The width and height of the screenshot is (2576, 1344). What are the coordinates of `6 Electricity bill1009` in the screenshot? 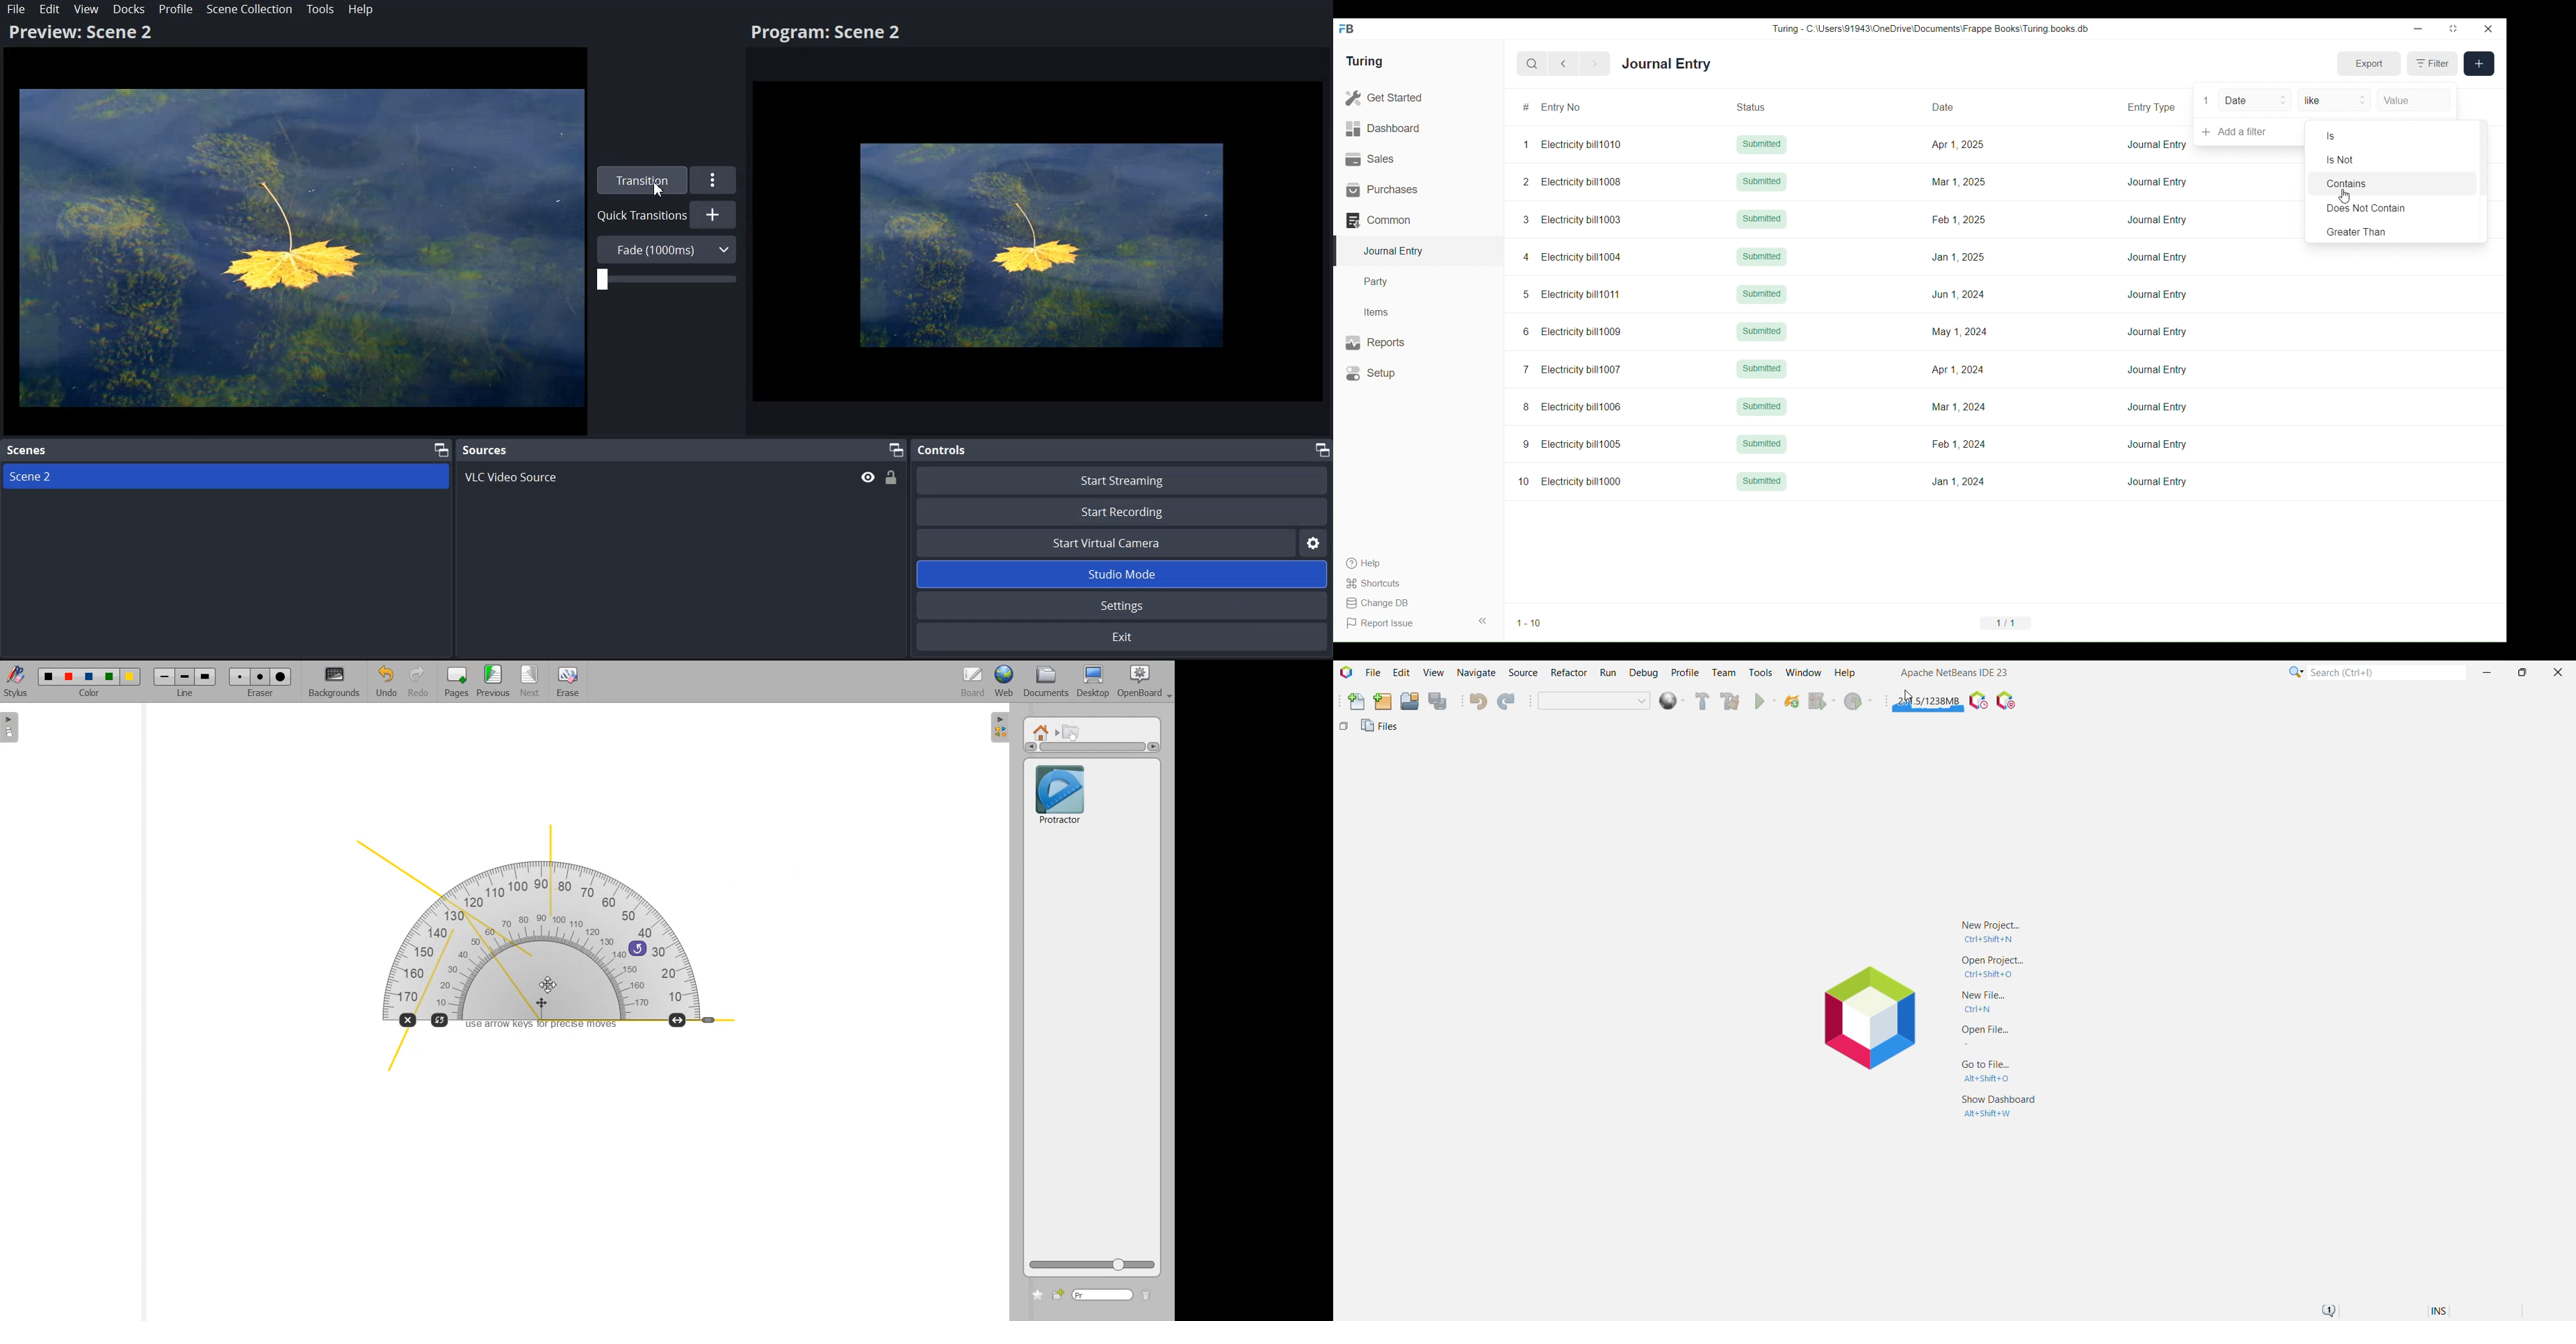 It's located at (1572, 331).